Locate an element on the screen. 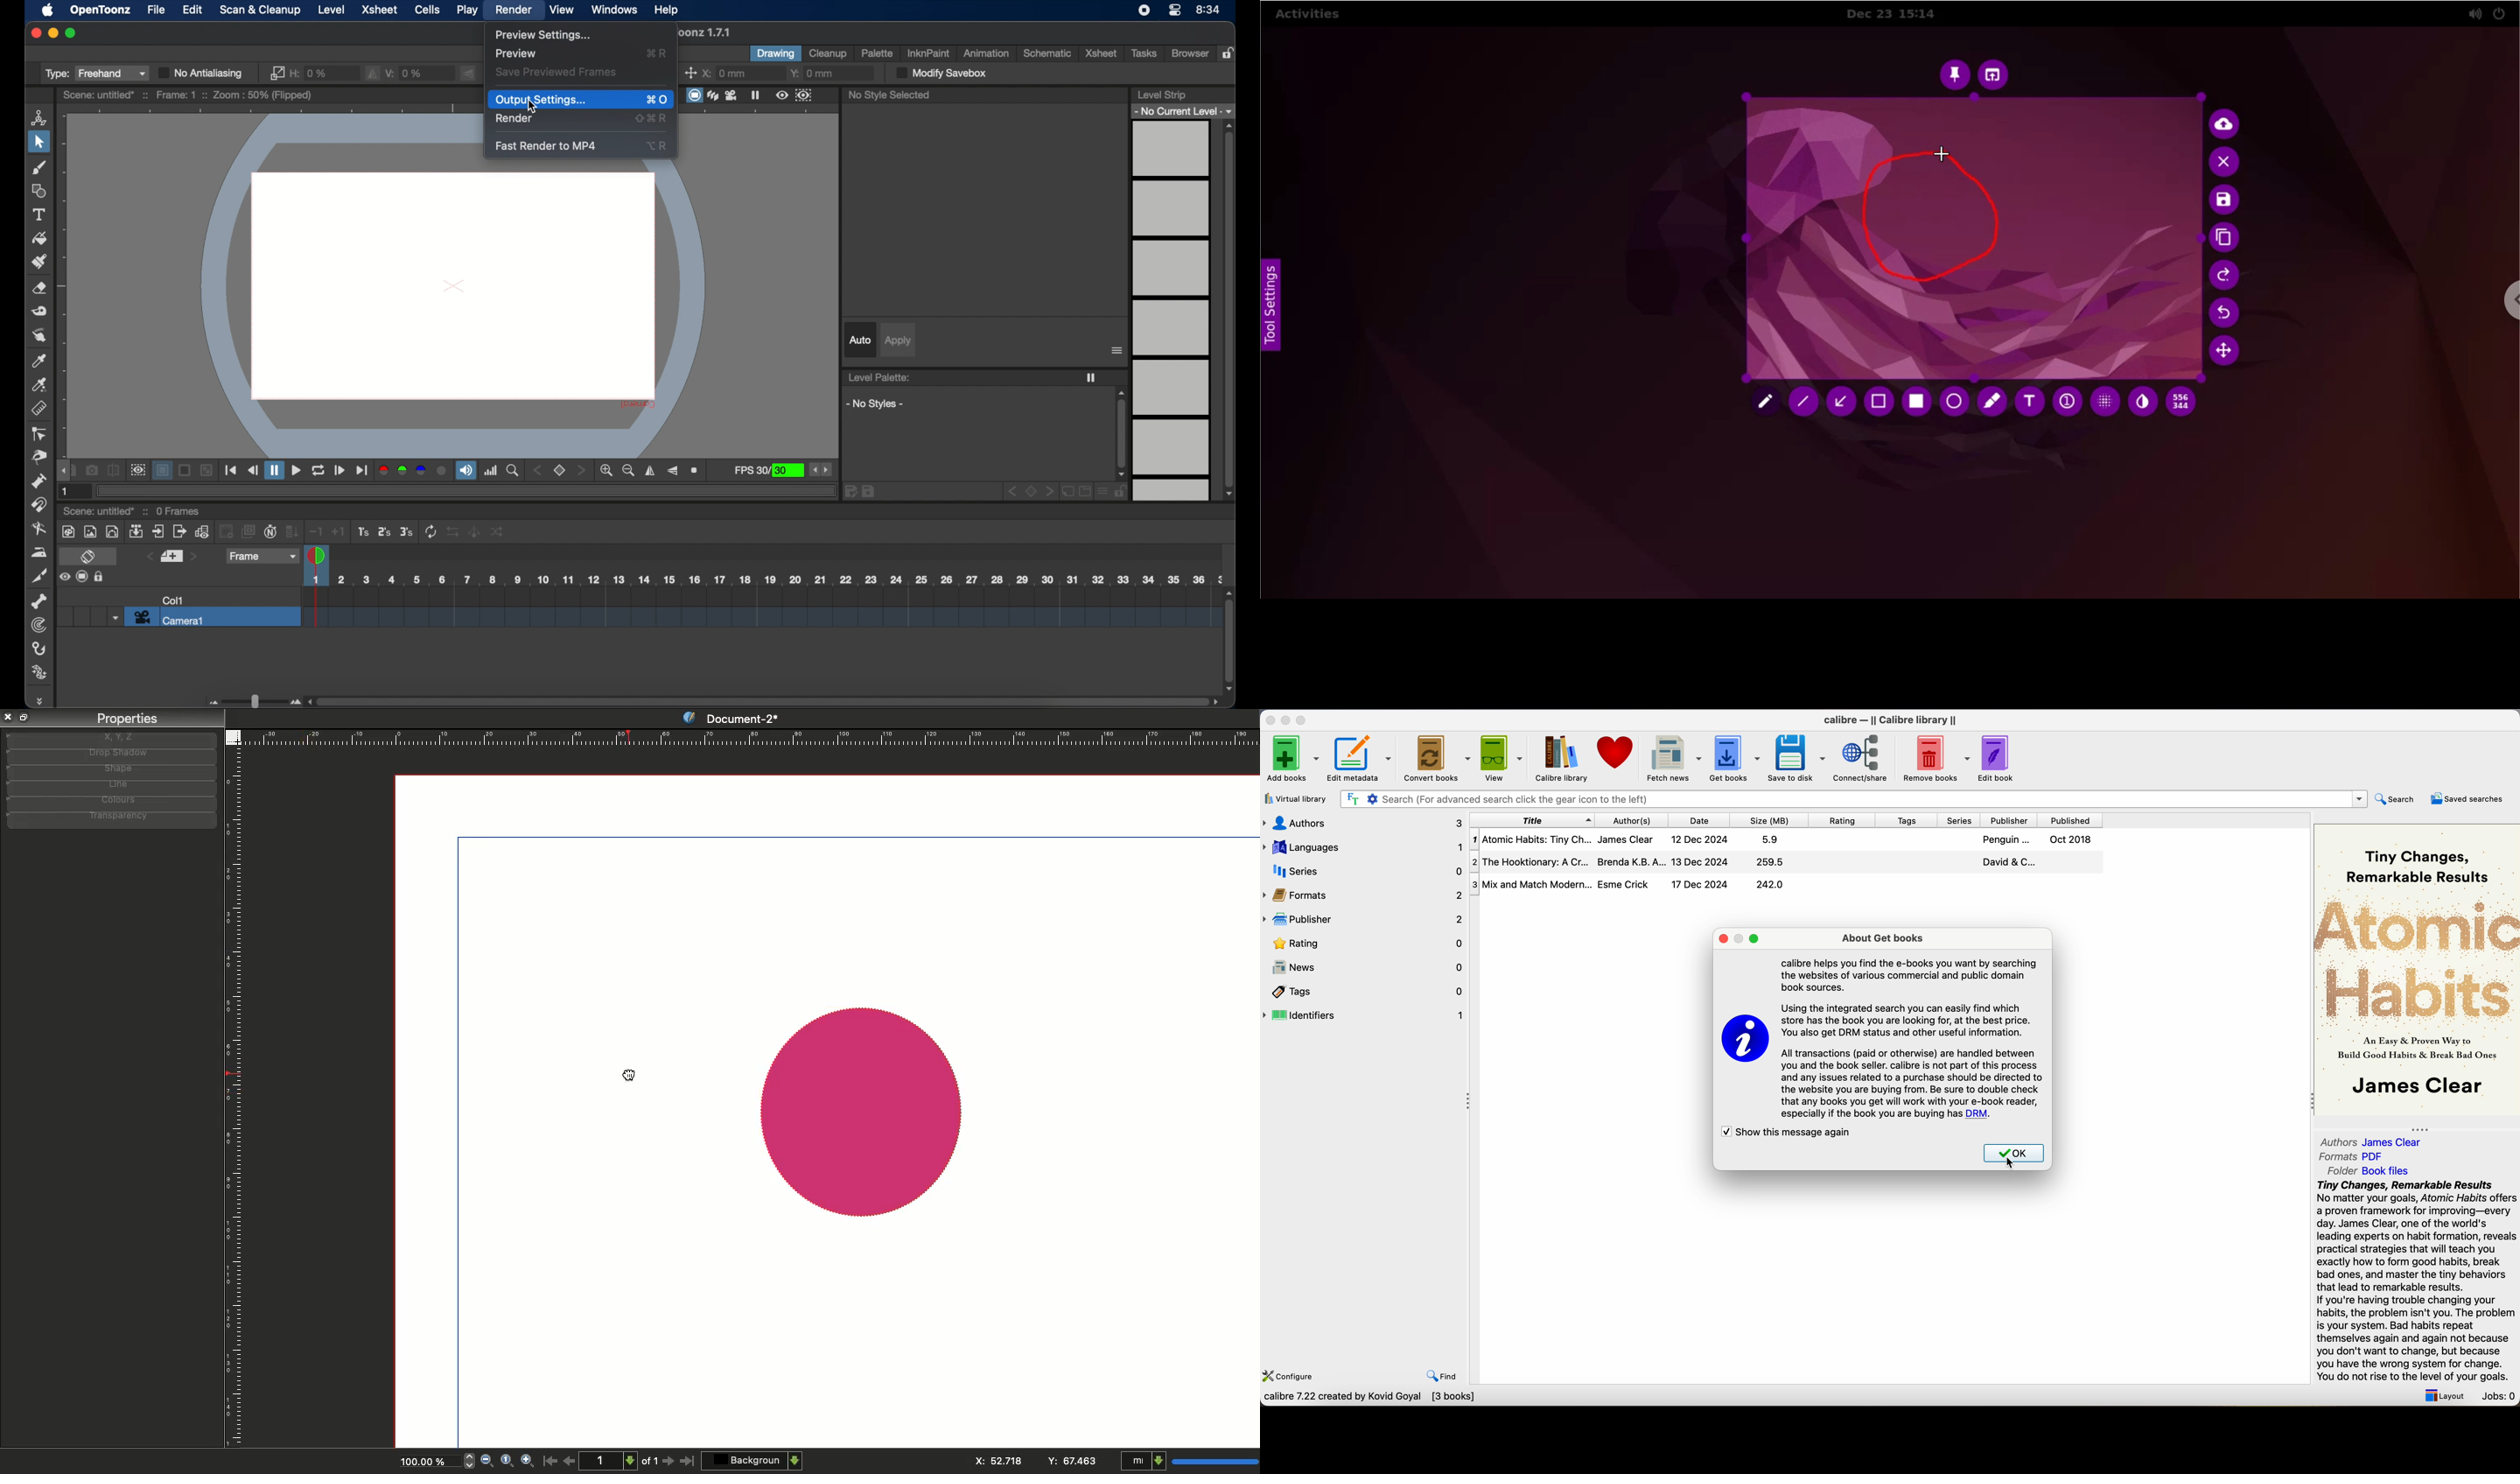 This screenshot has width=2520, height=1484. save previewed frames is located at coordinates (555, 72).